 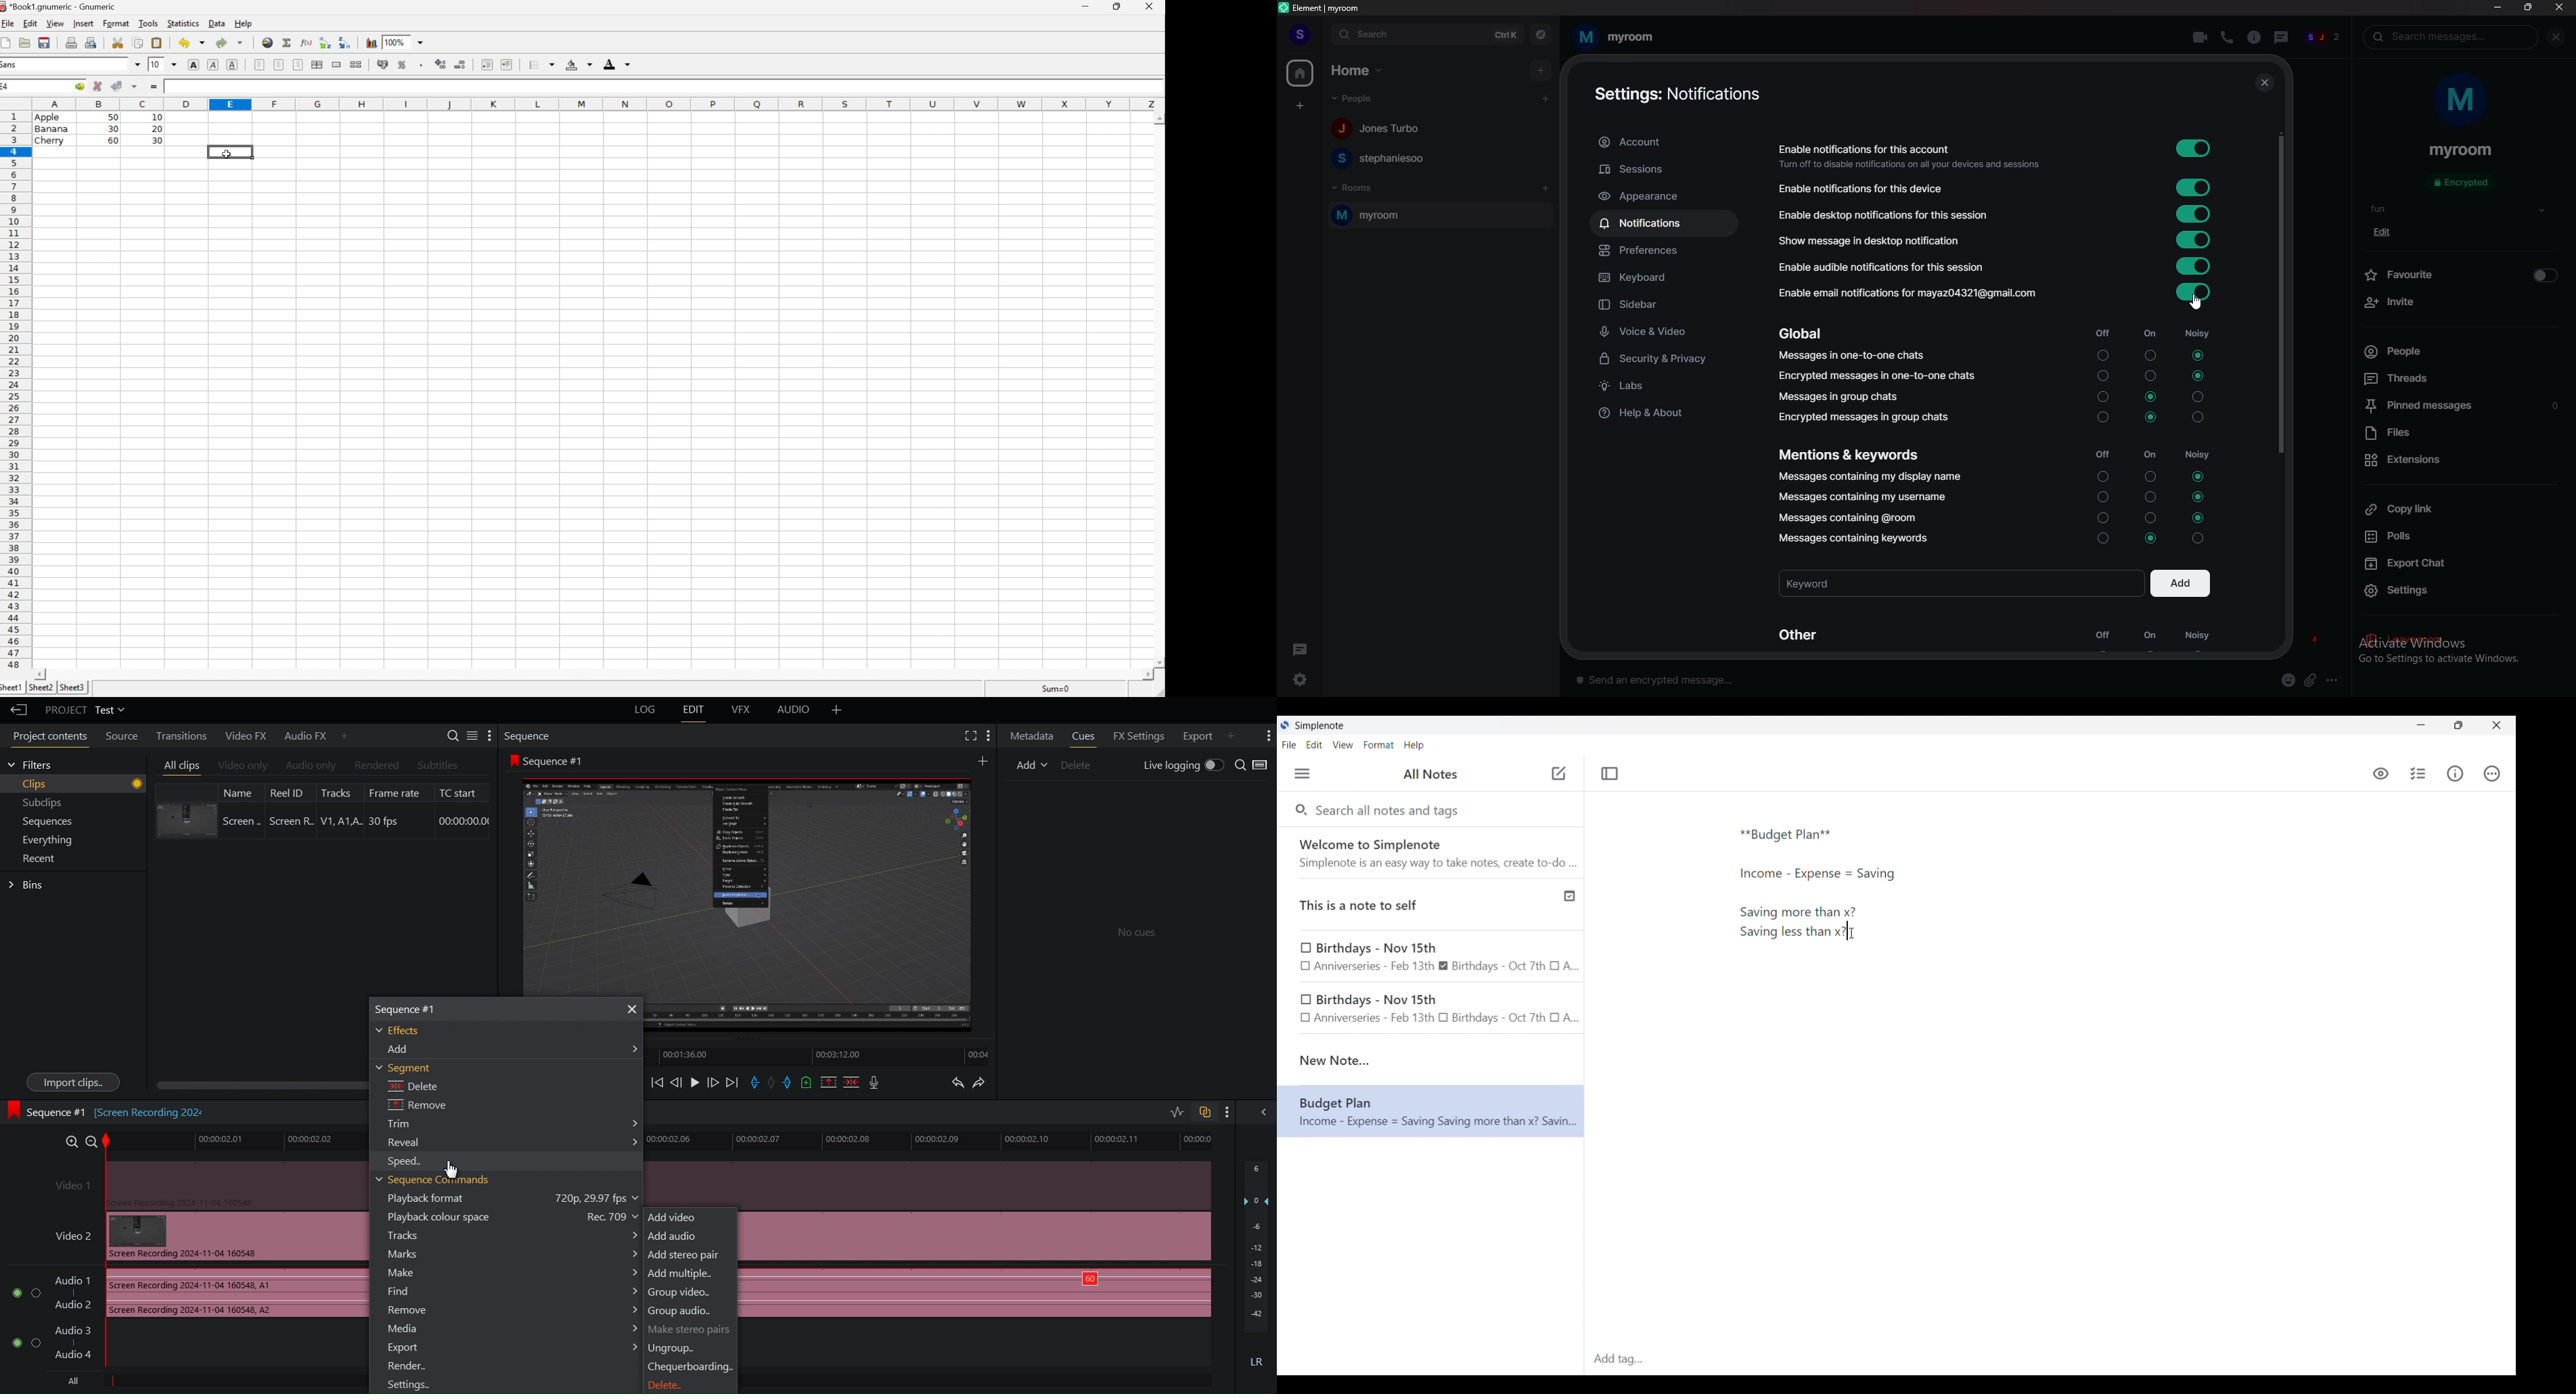 I want to click on Reveal, so click(x=514, y=1142).